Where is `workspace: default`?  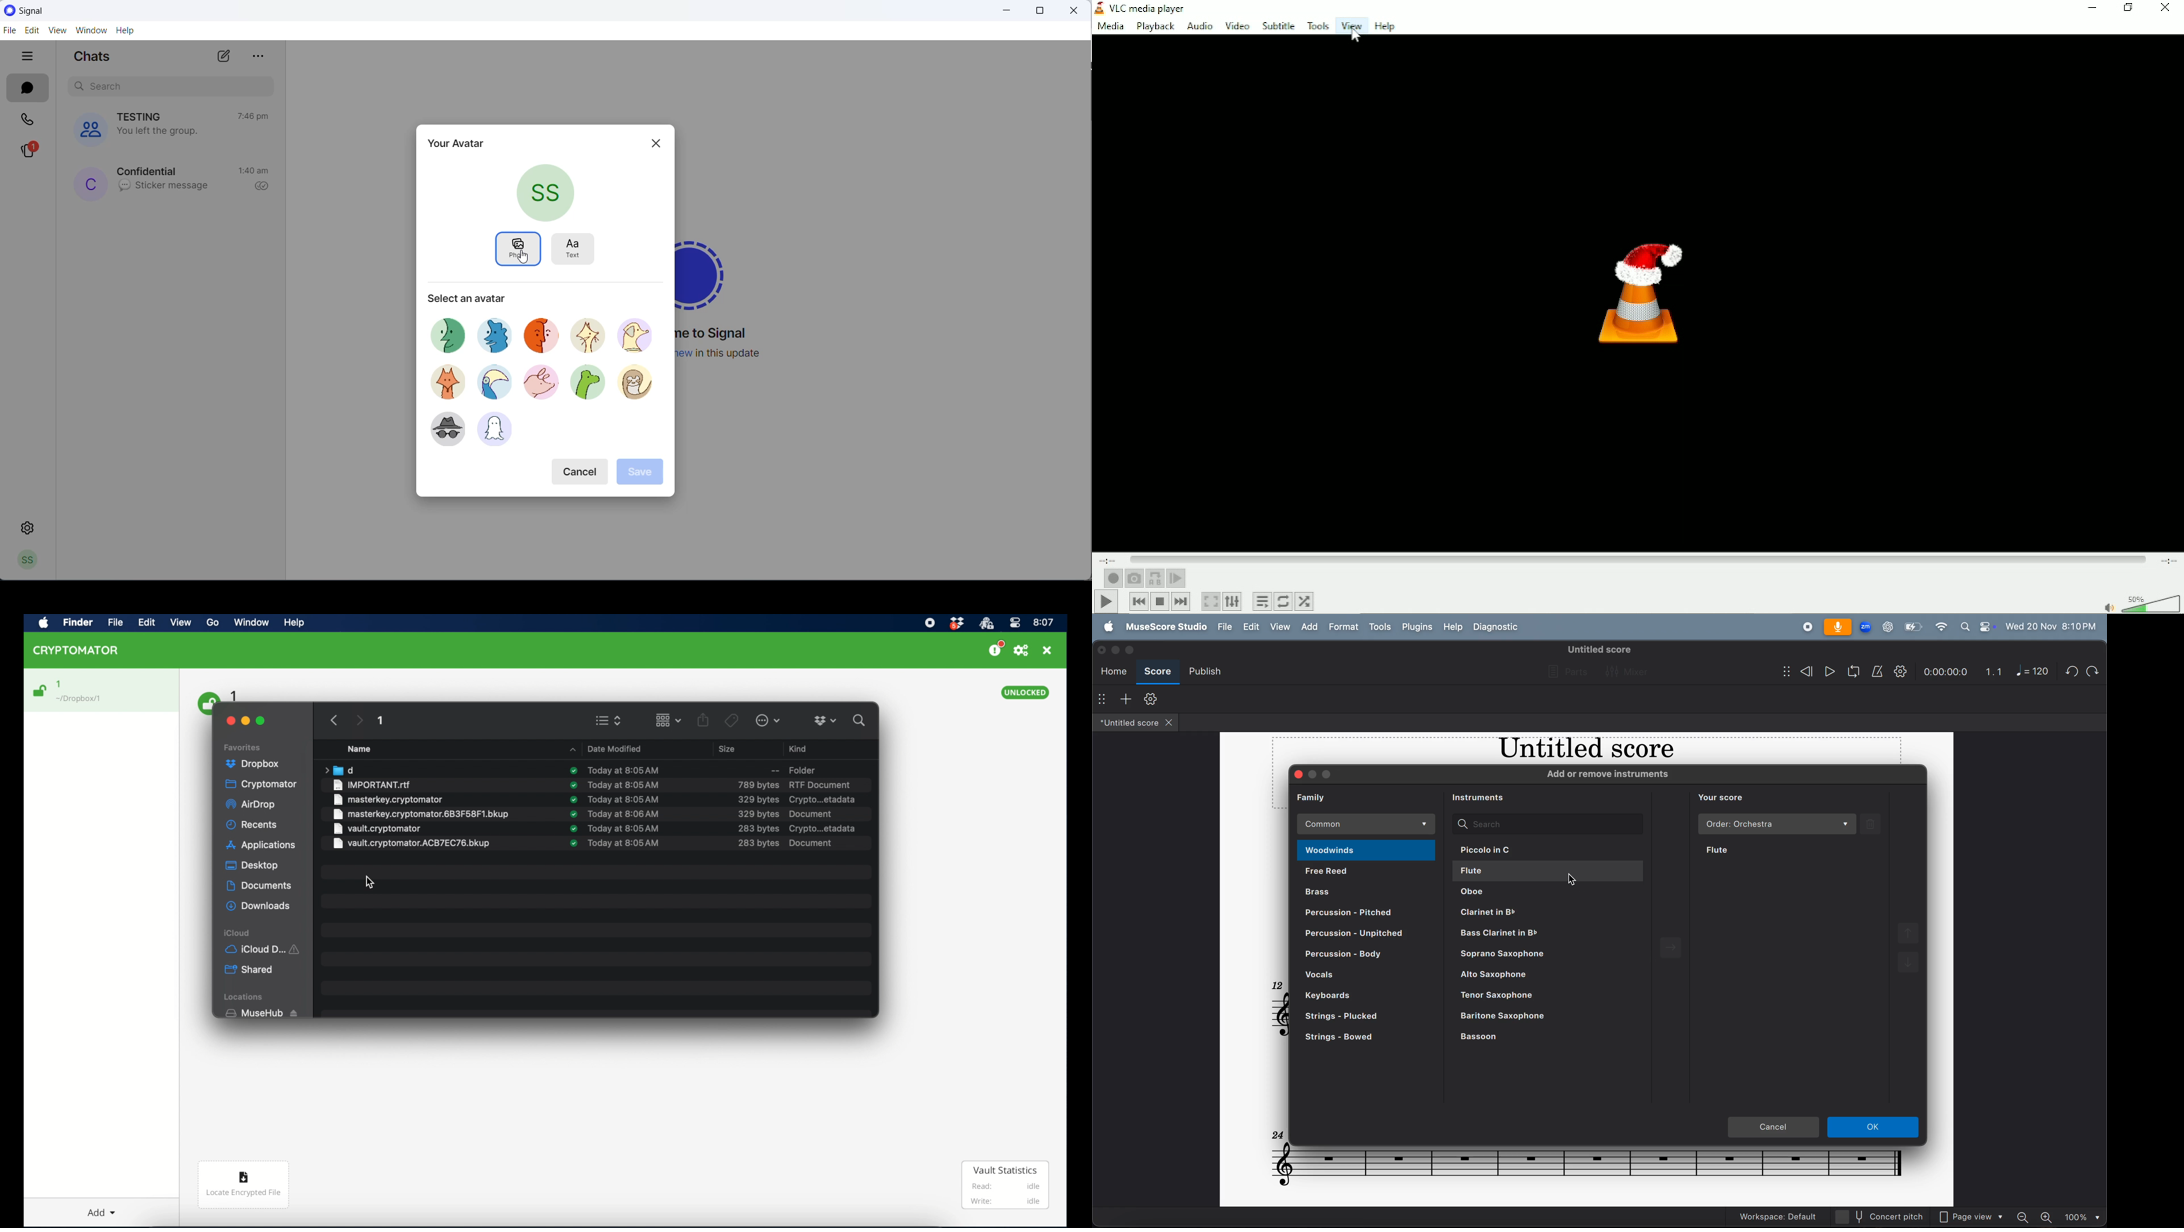 workspace: default is located at coordinates (1775, 1215).